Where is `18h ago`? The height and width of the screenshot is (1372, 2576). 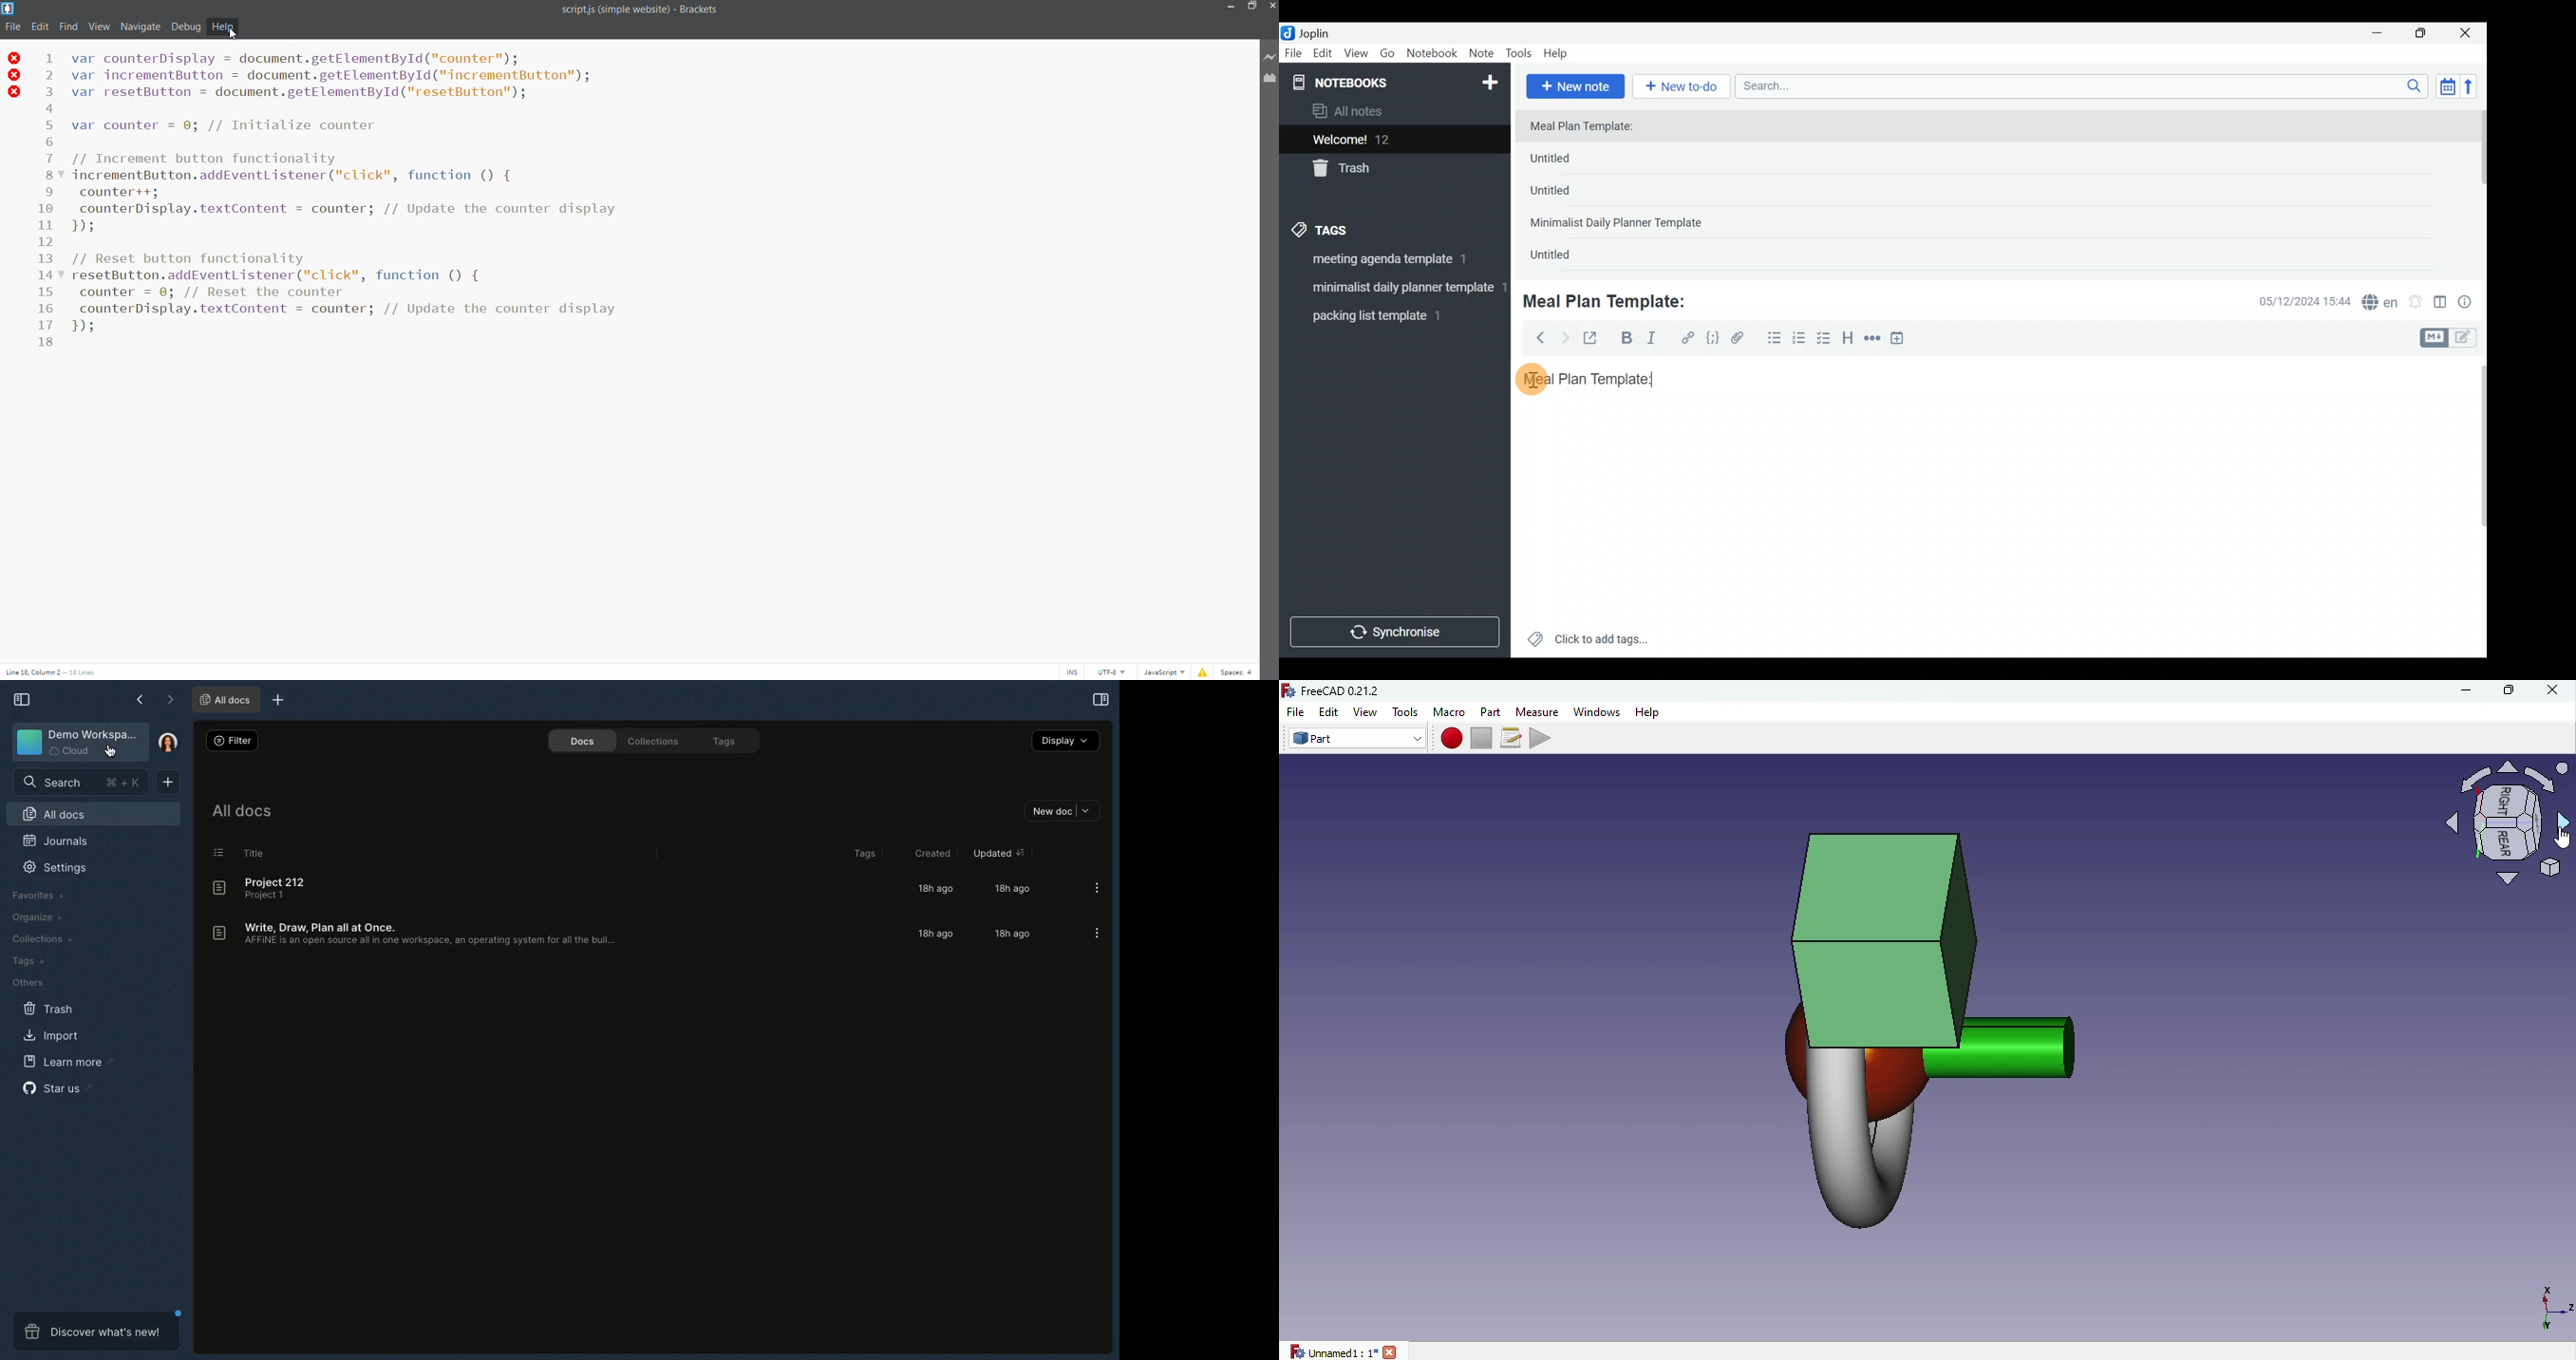
18h ago is located at coordinates (933, 889).